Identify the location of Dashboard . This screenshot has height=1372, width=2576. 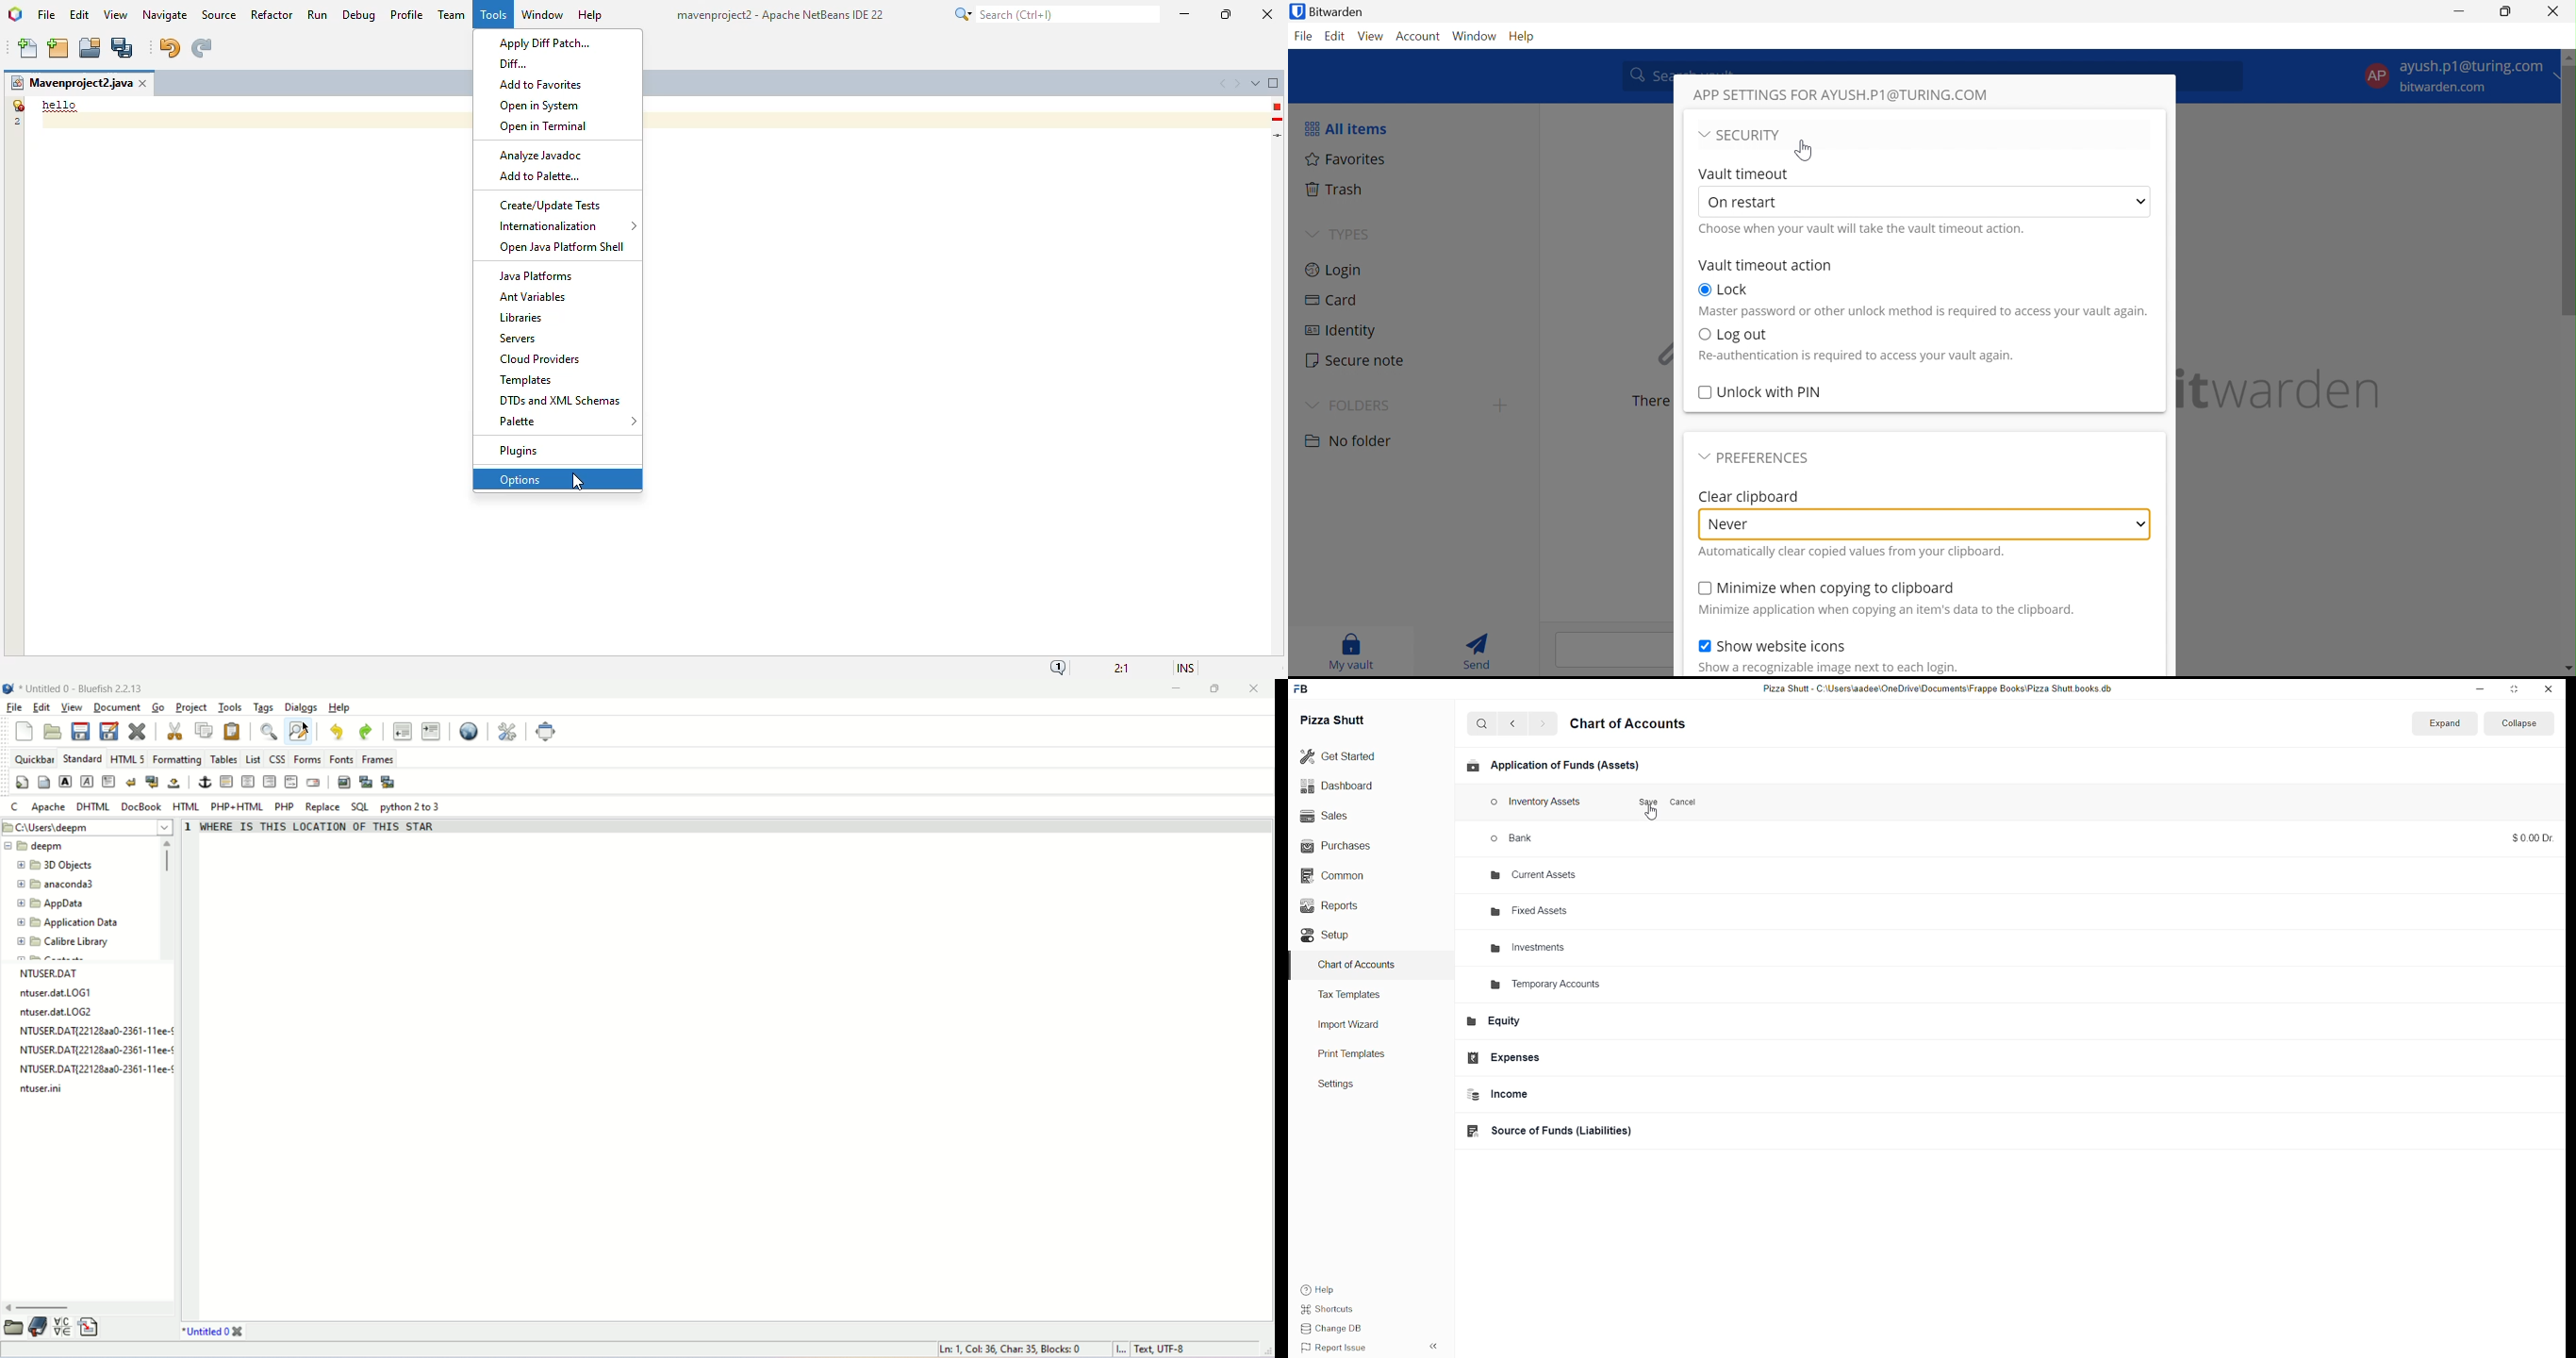
(1346, 787).